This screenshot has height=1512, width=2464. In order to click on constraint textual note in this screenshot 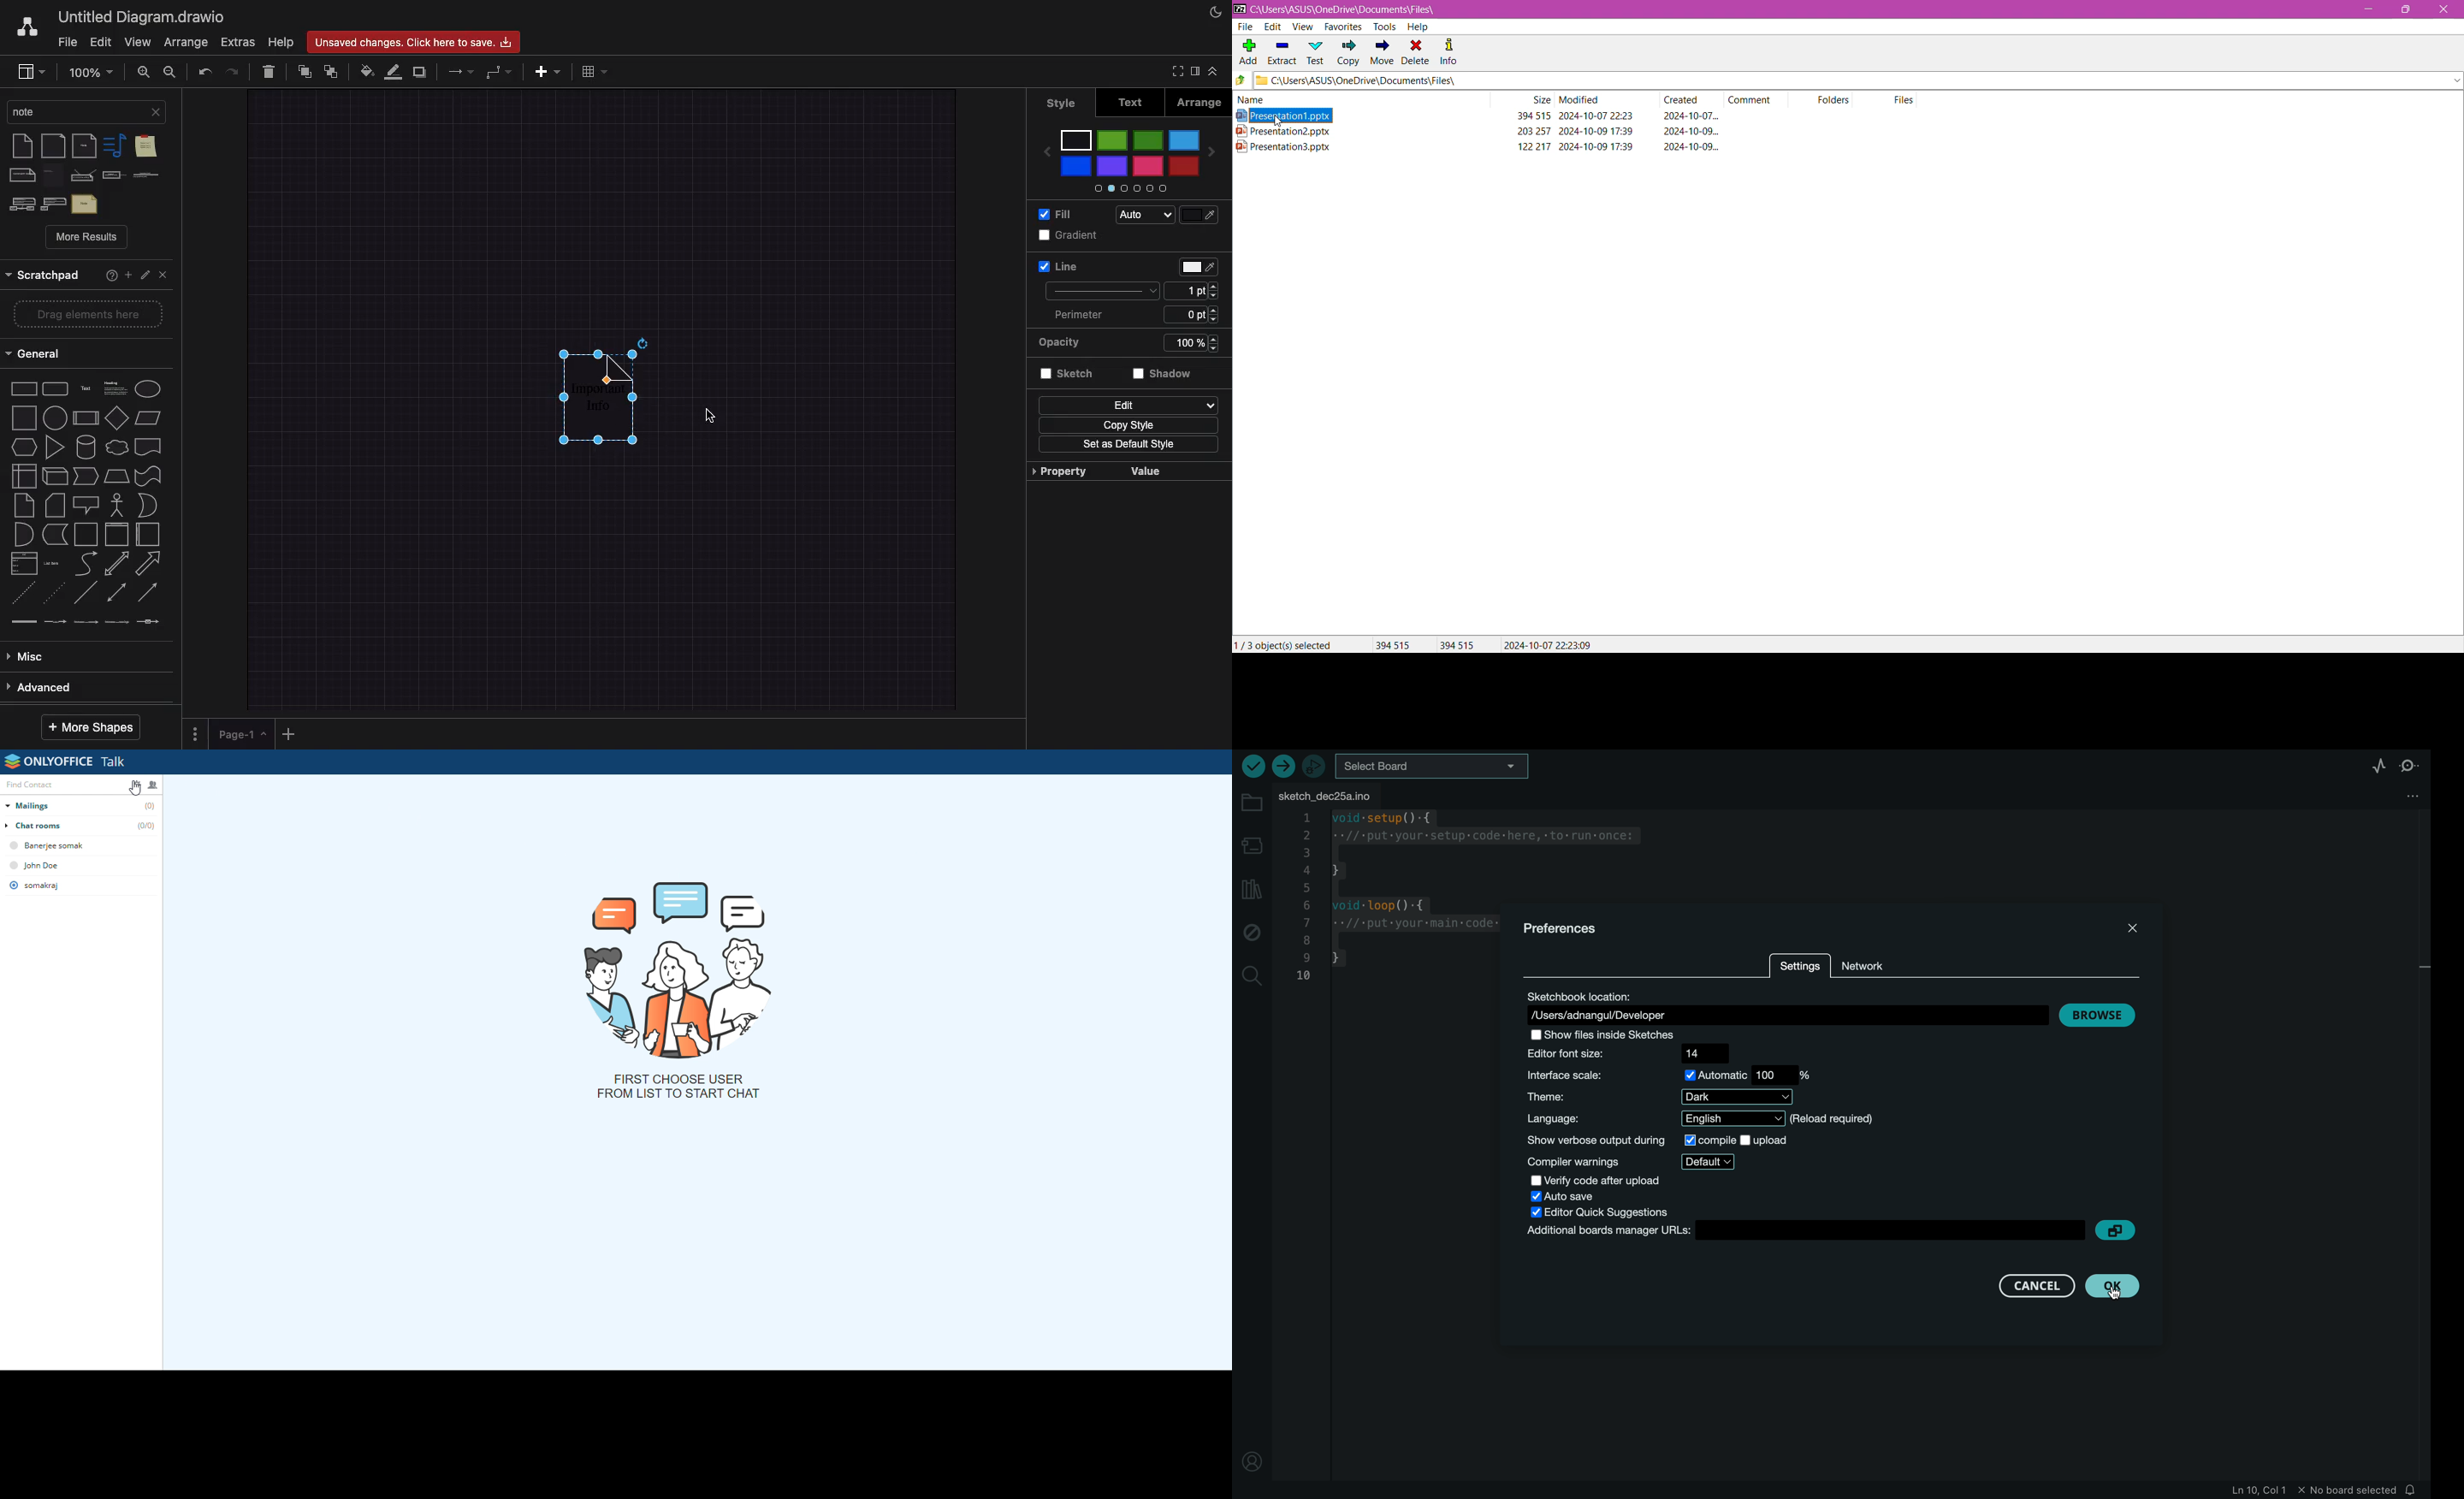, I will do `click(113, 176)`.